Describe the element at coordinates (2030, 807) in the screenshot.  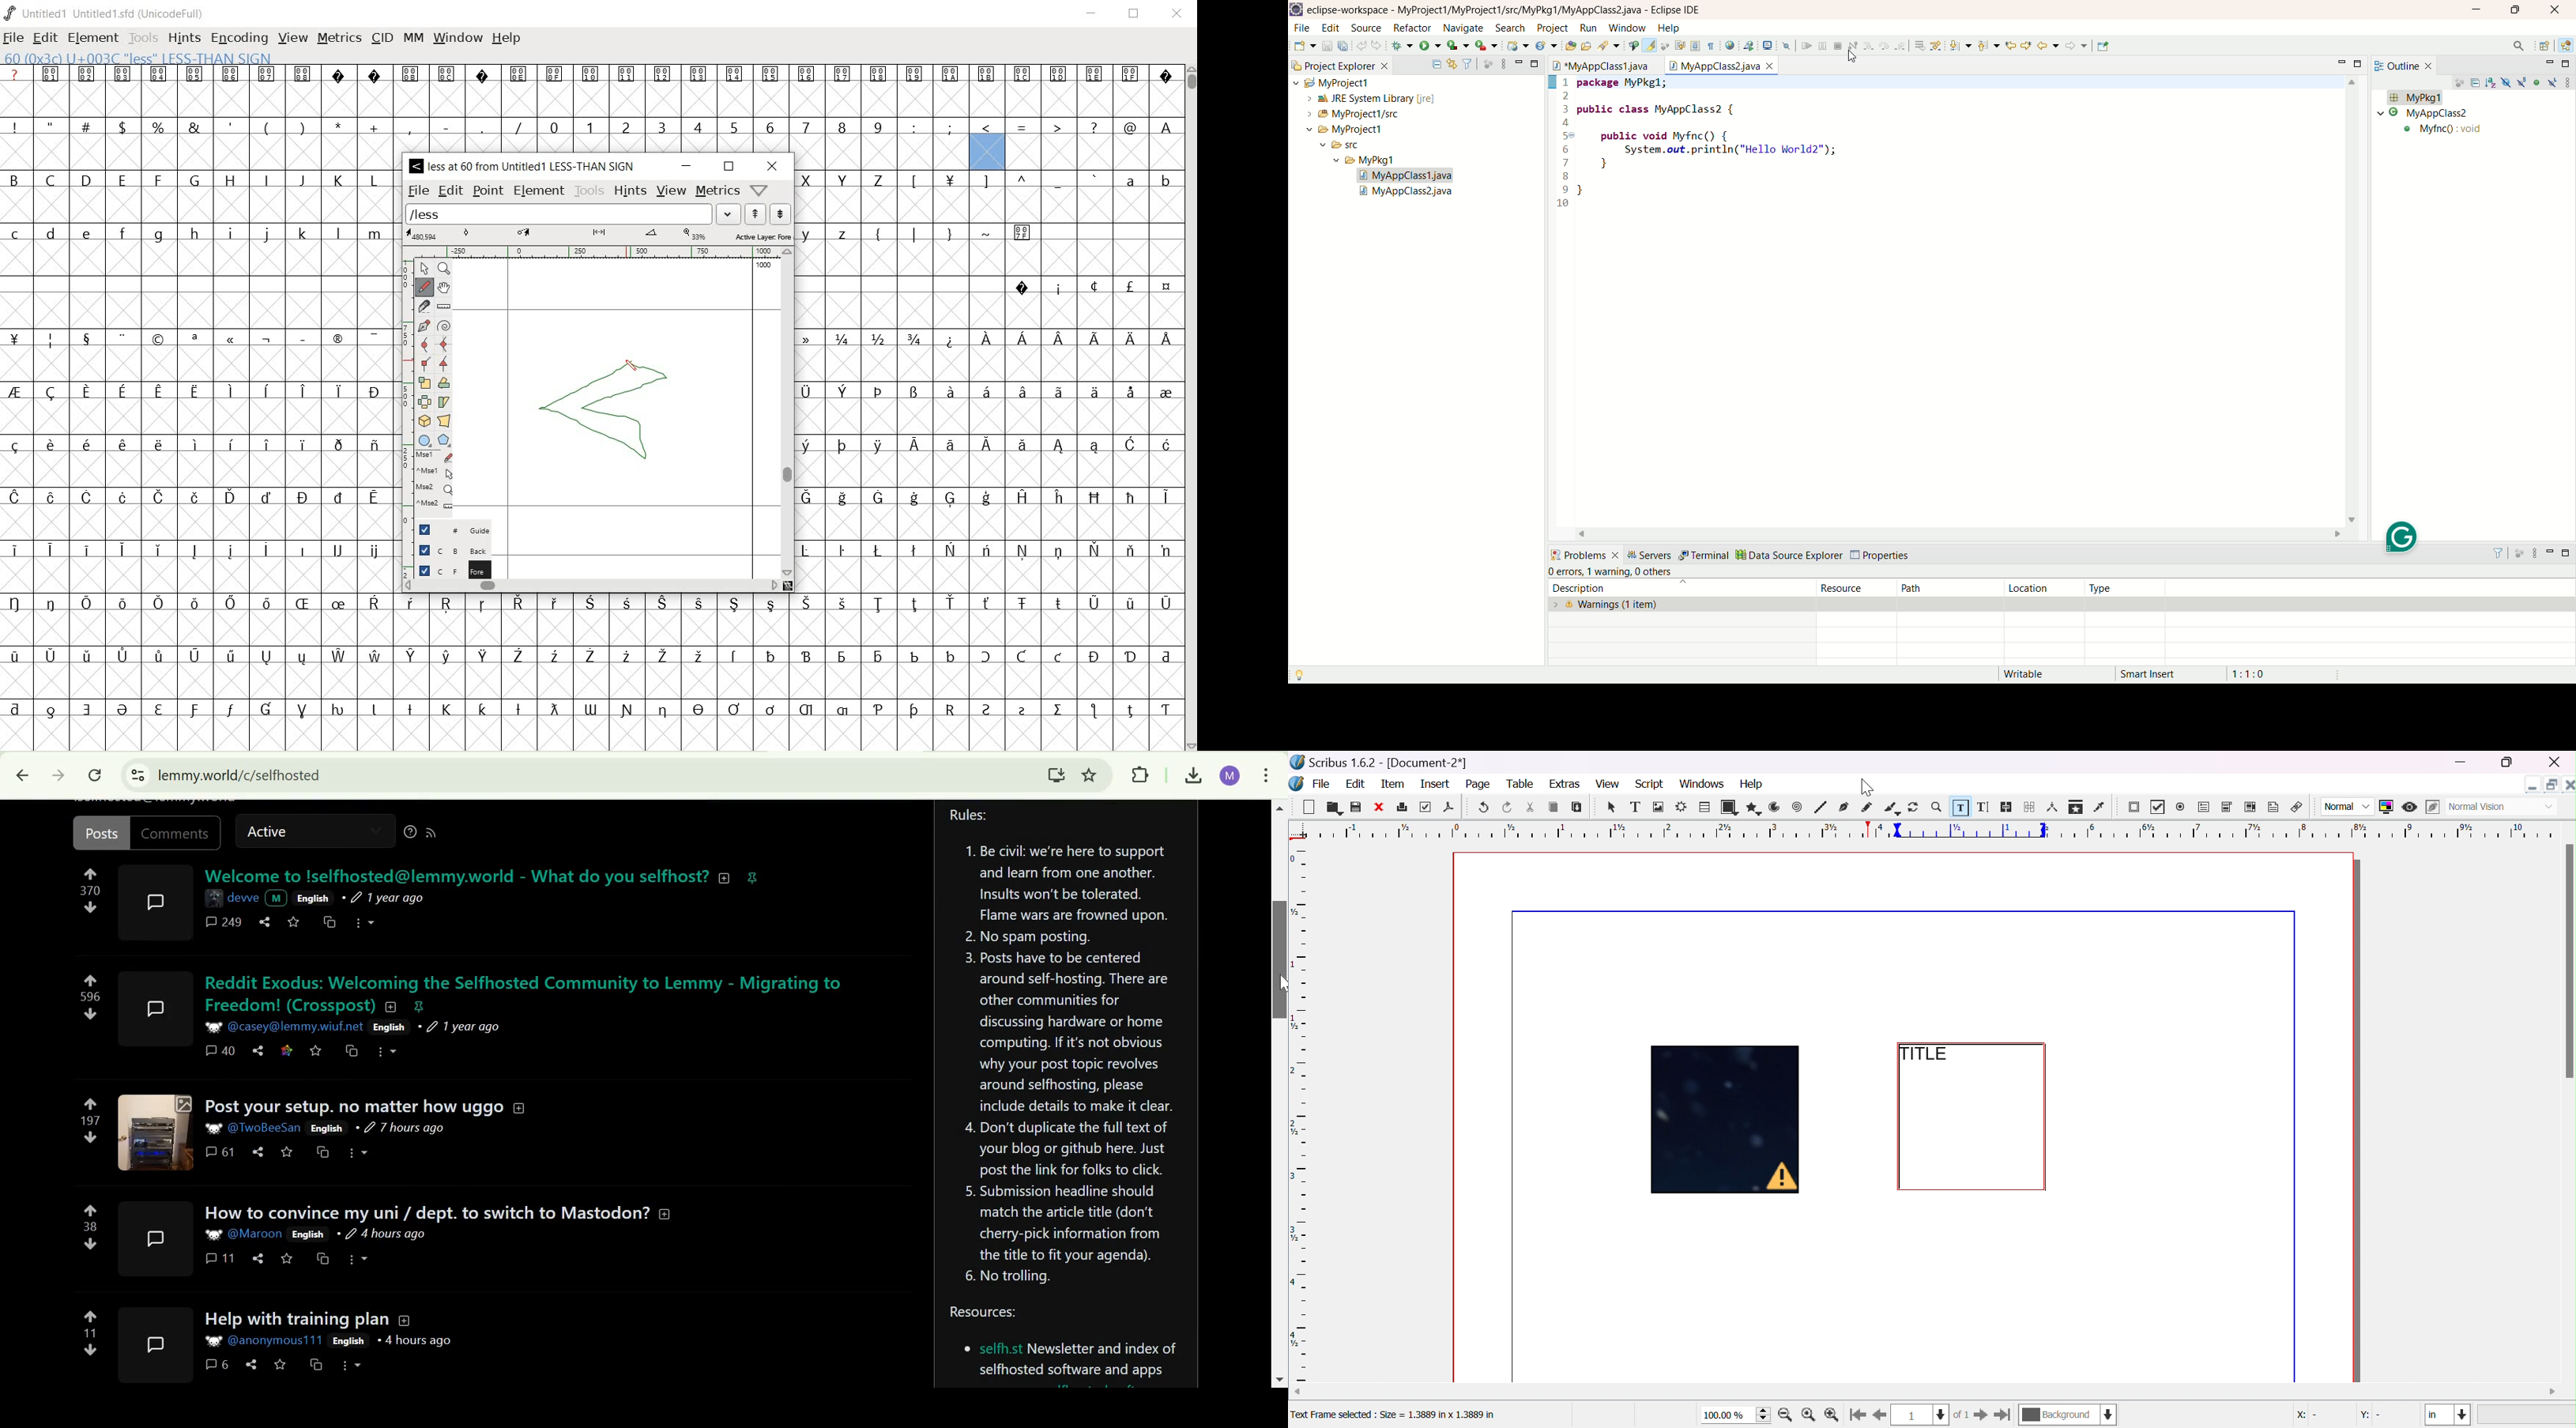
I see `unlink text frames` at that location.